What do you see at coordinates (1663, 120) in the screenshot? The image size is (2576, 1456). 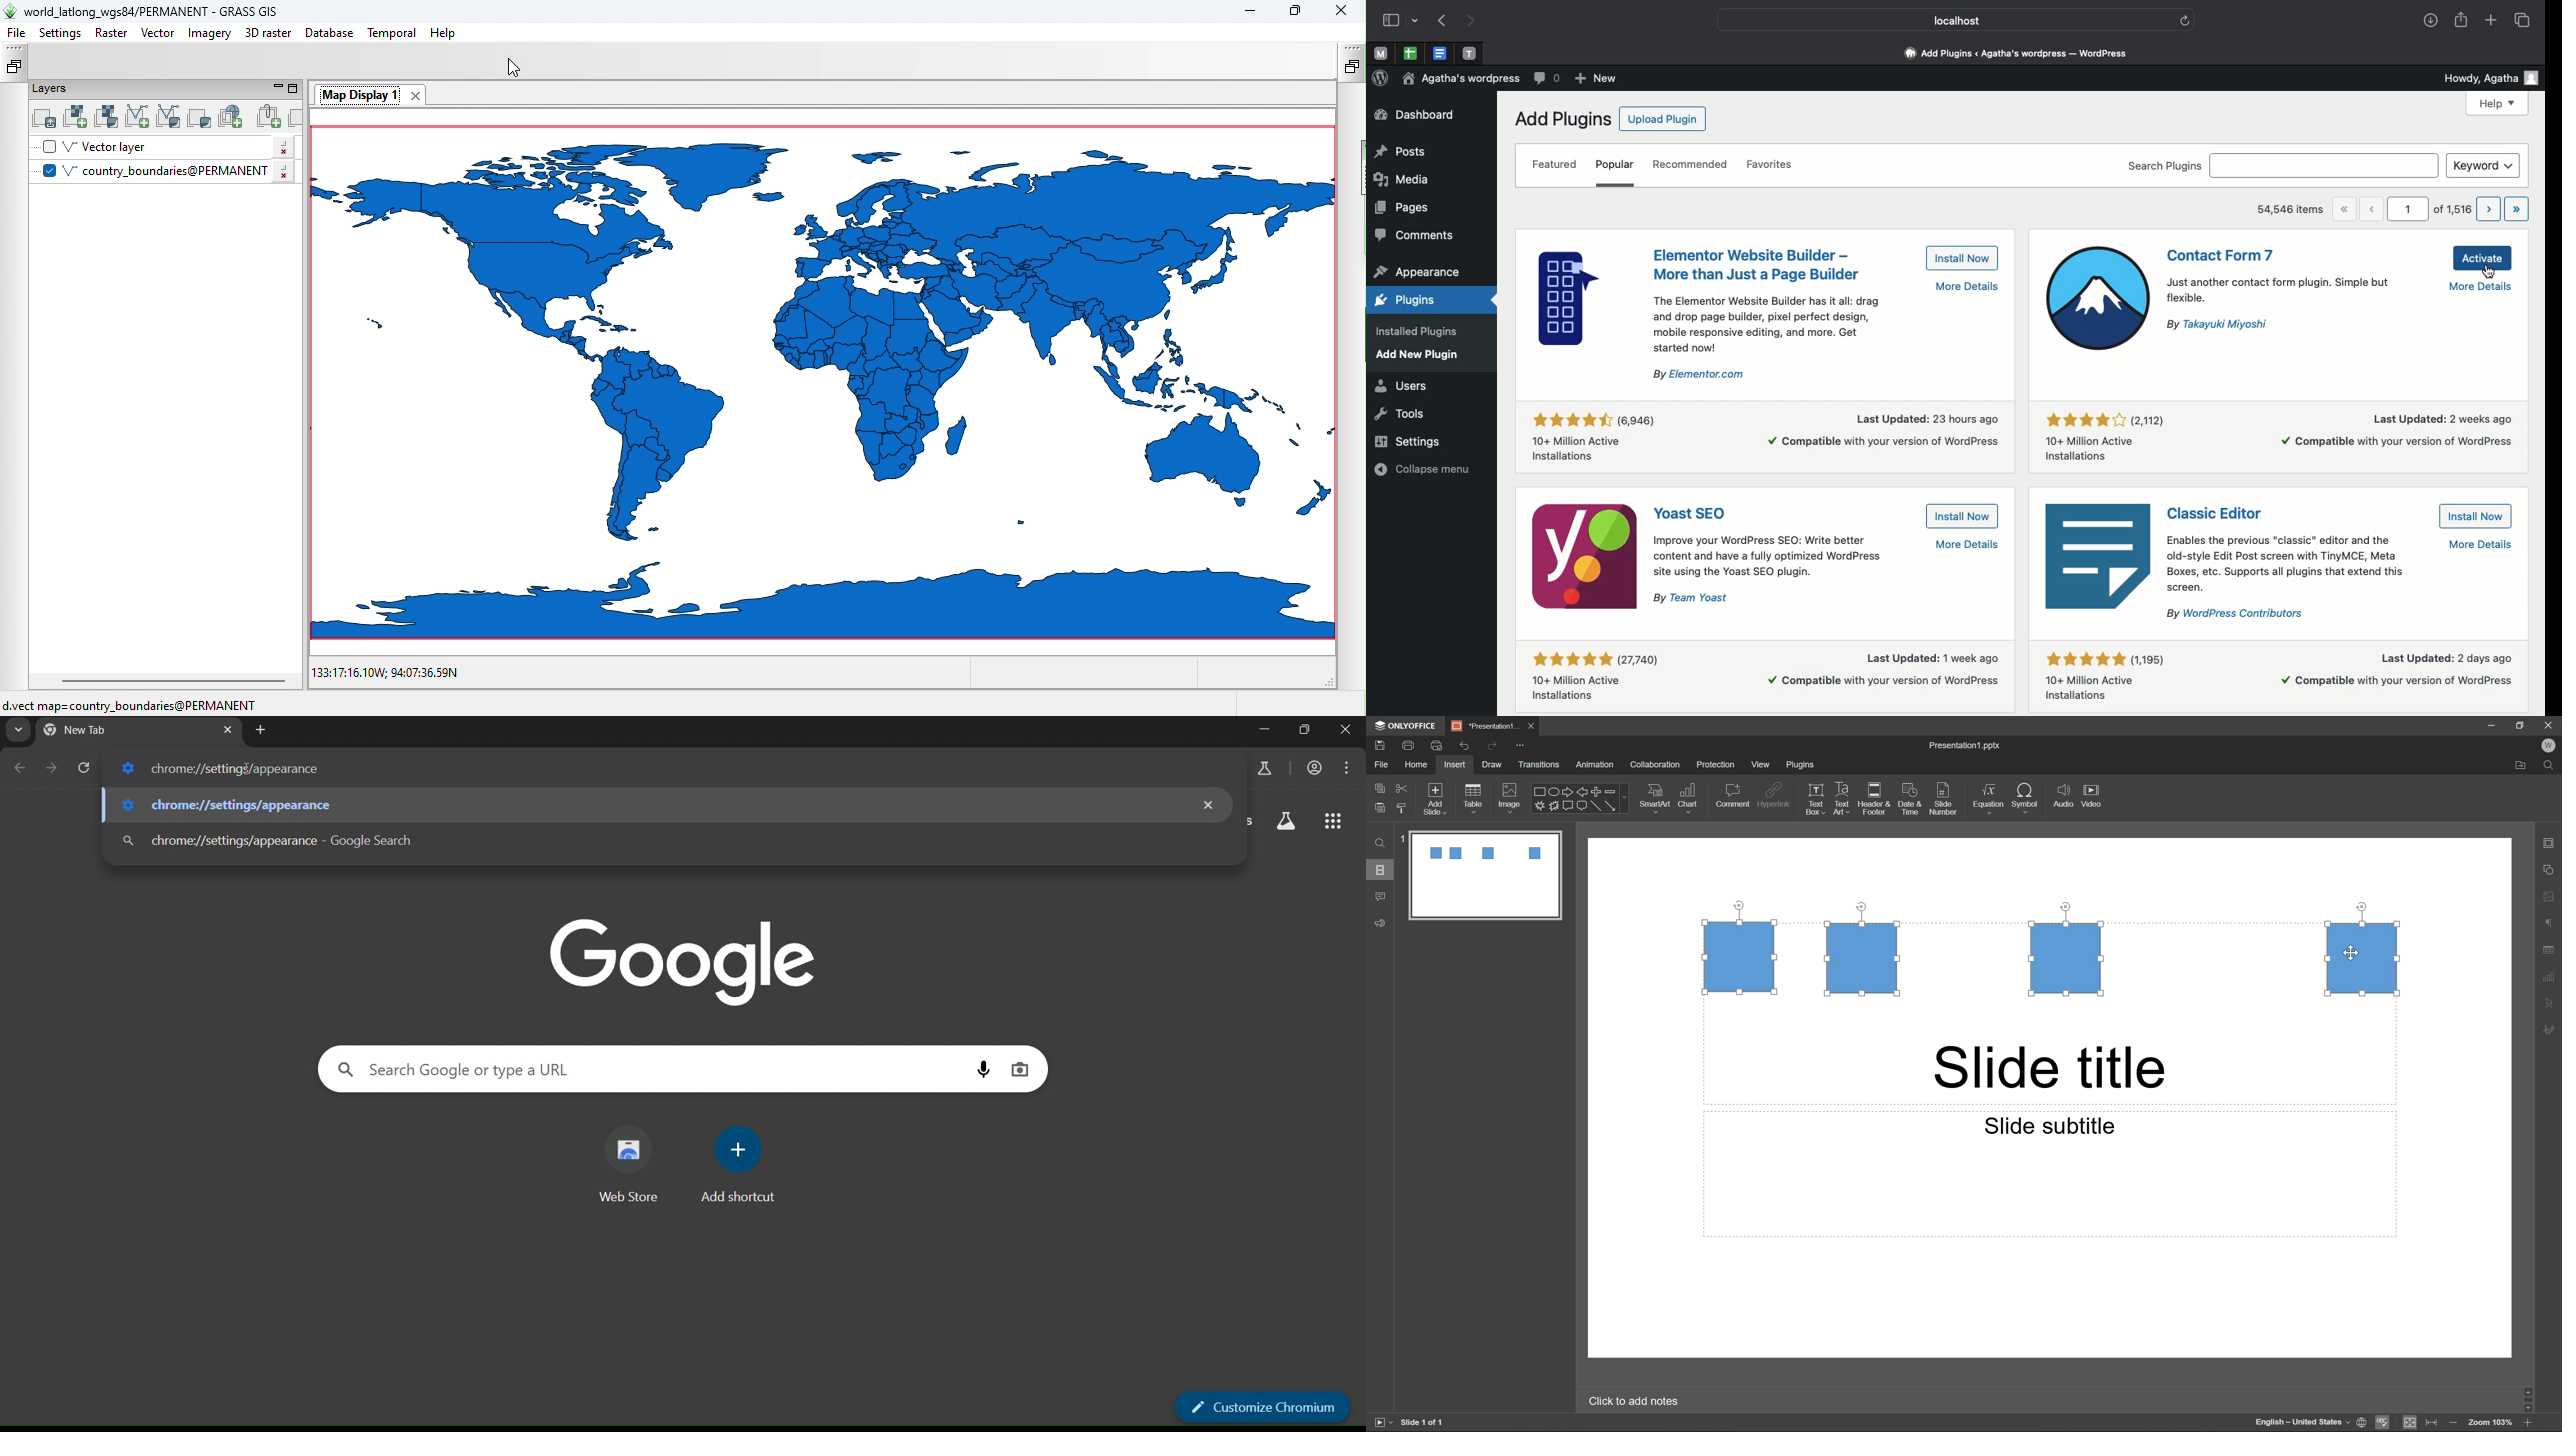 I see `Upload plugin` at bounding box center [1663, 120].